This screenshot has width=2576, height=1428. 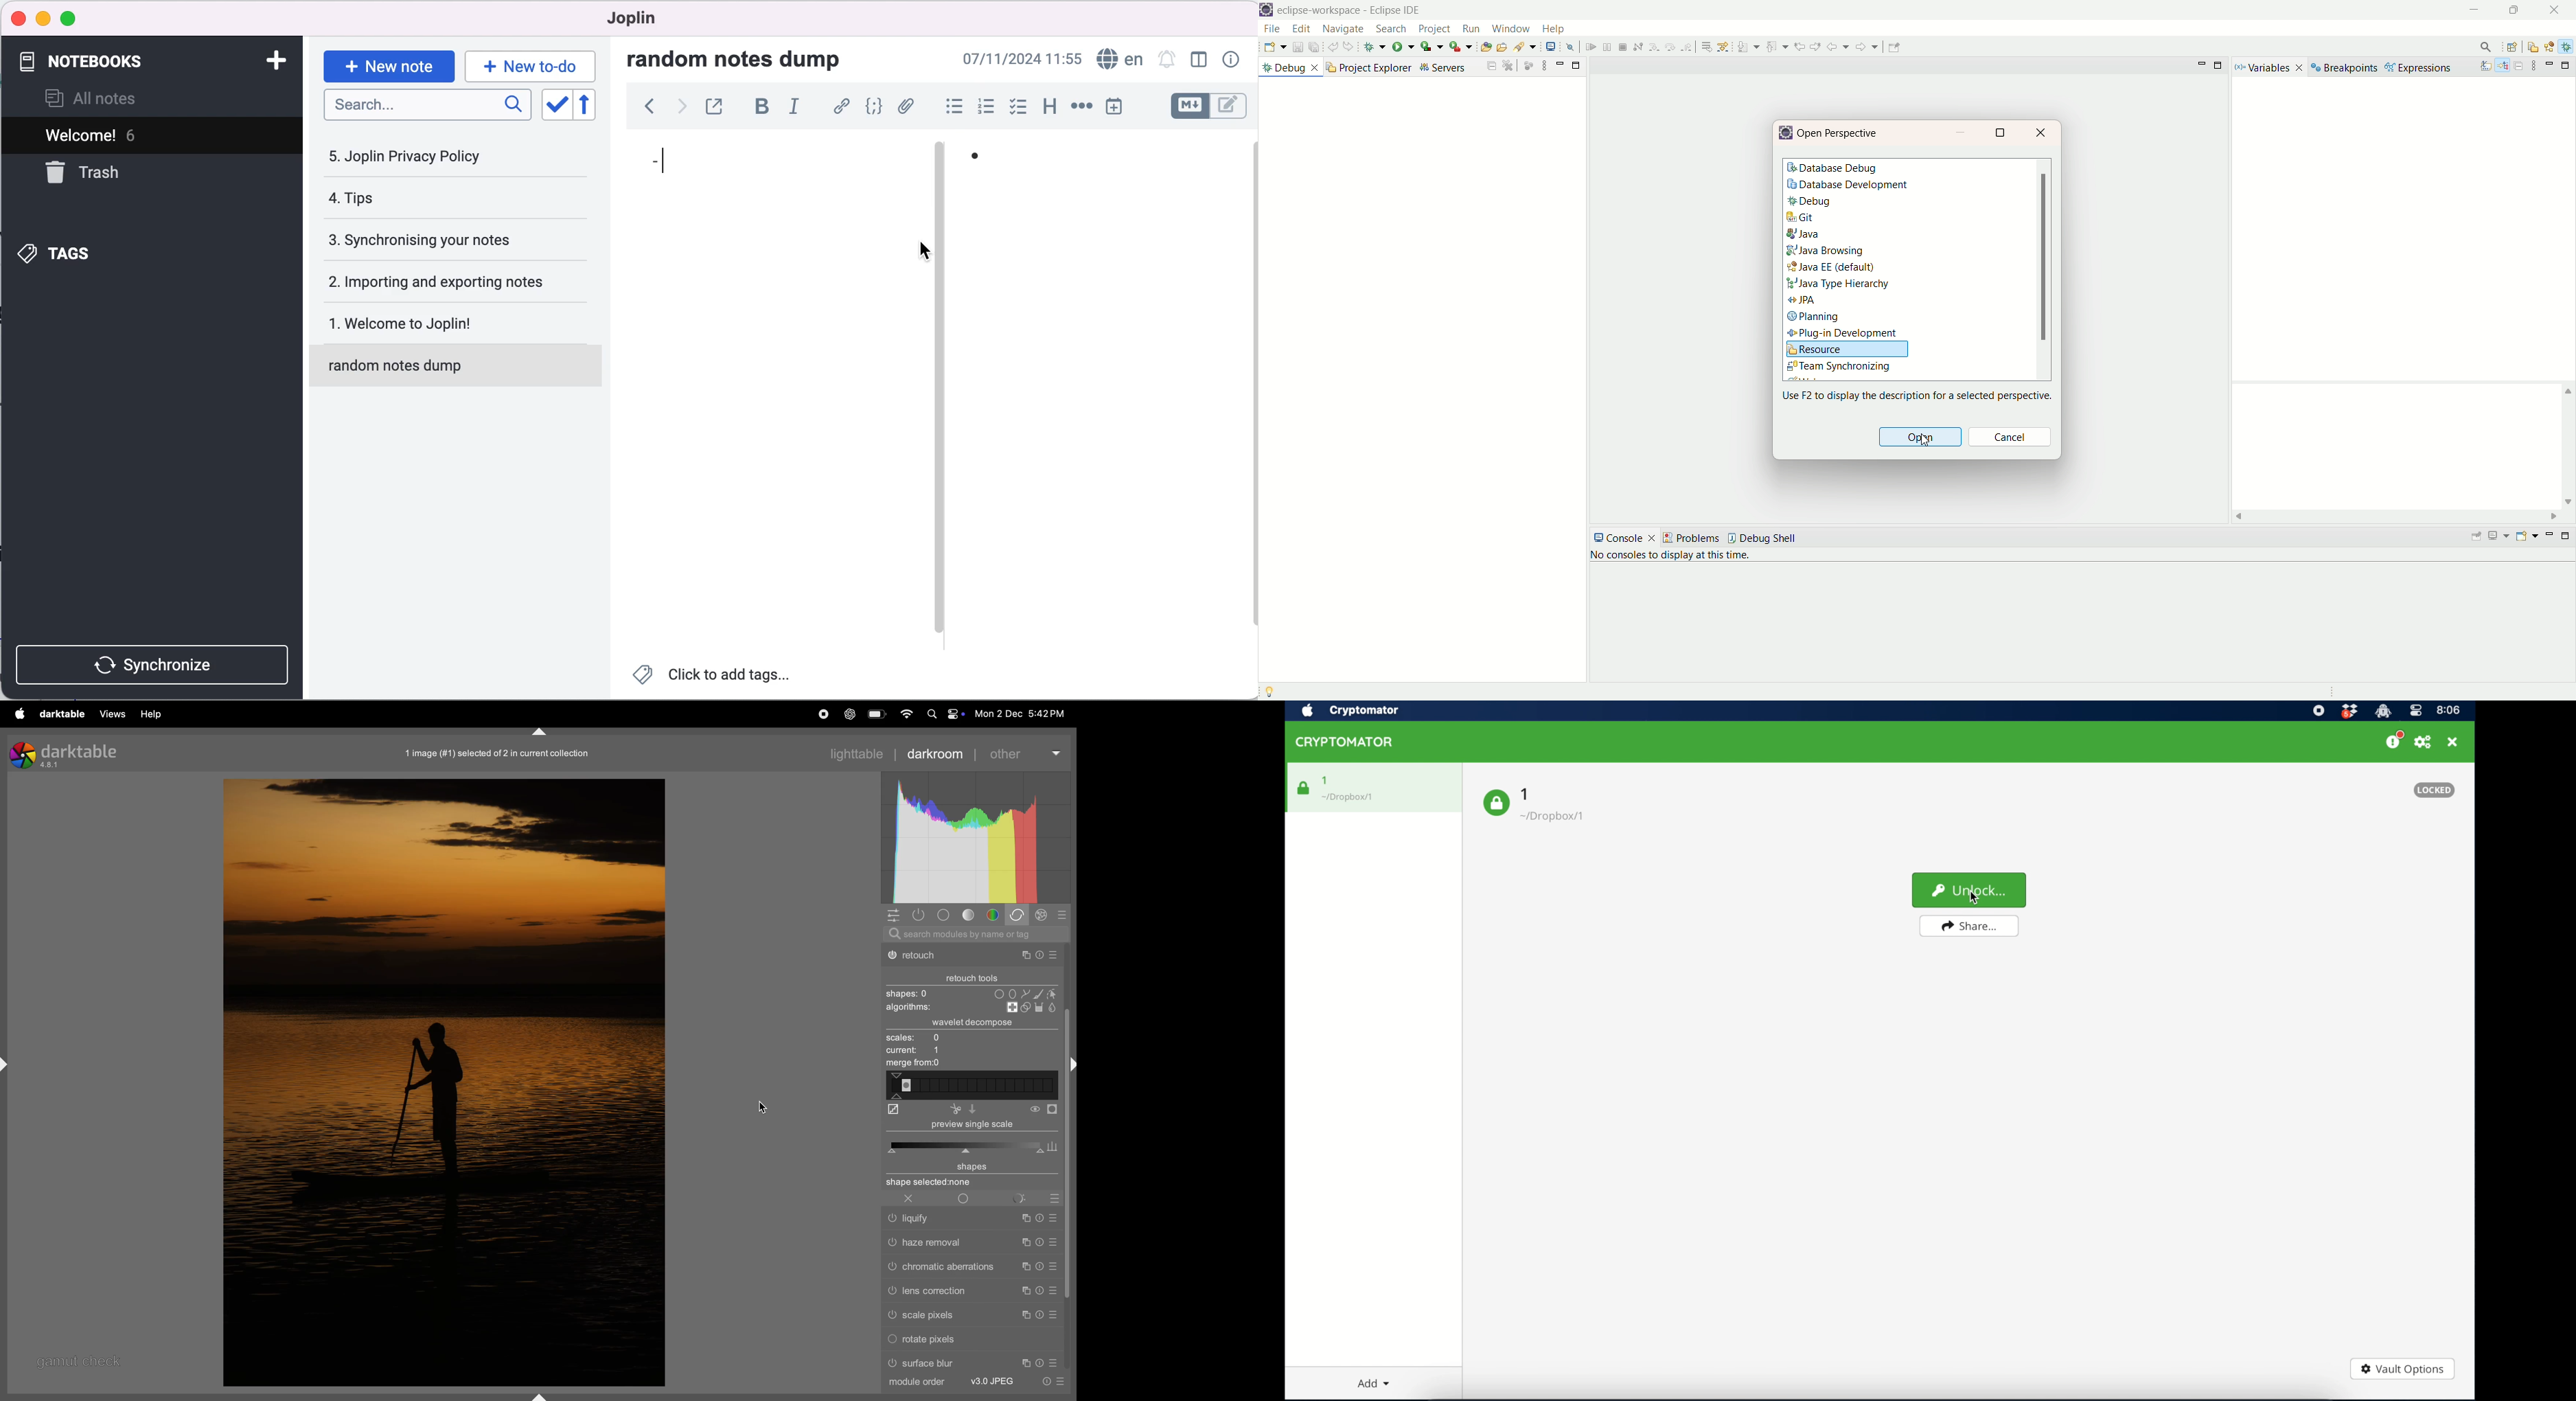 I want to click on maximize, so click(x=2220, y=67).